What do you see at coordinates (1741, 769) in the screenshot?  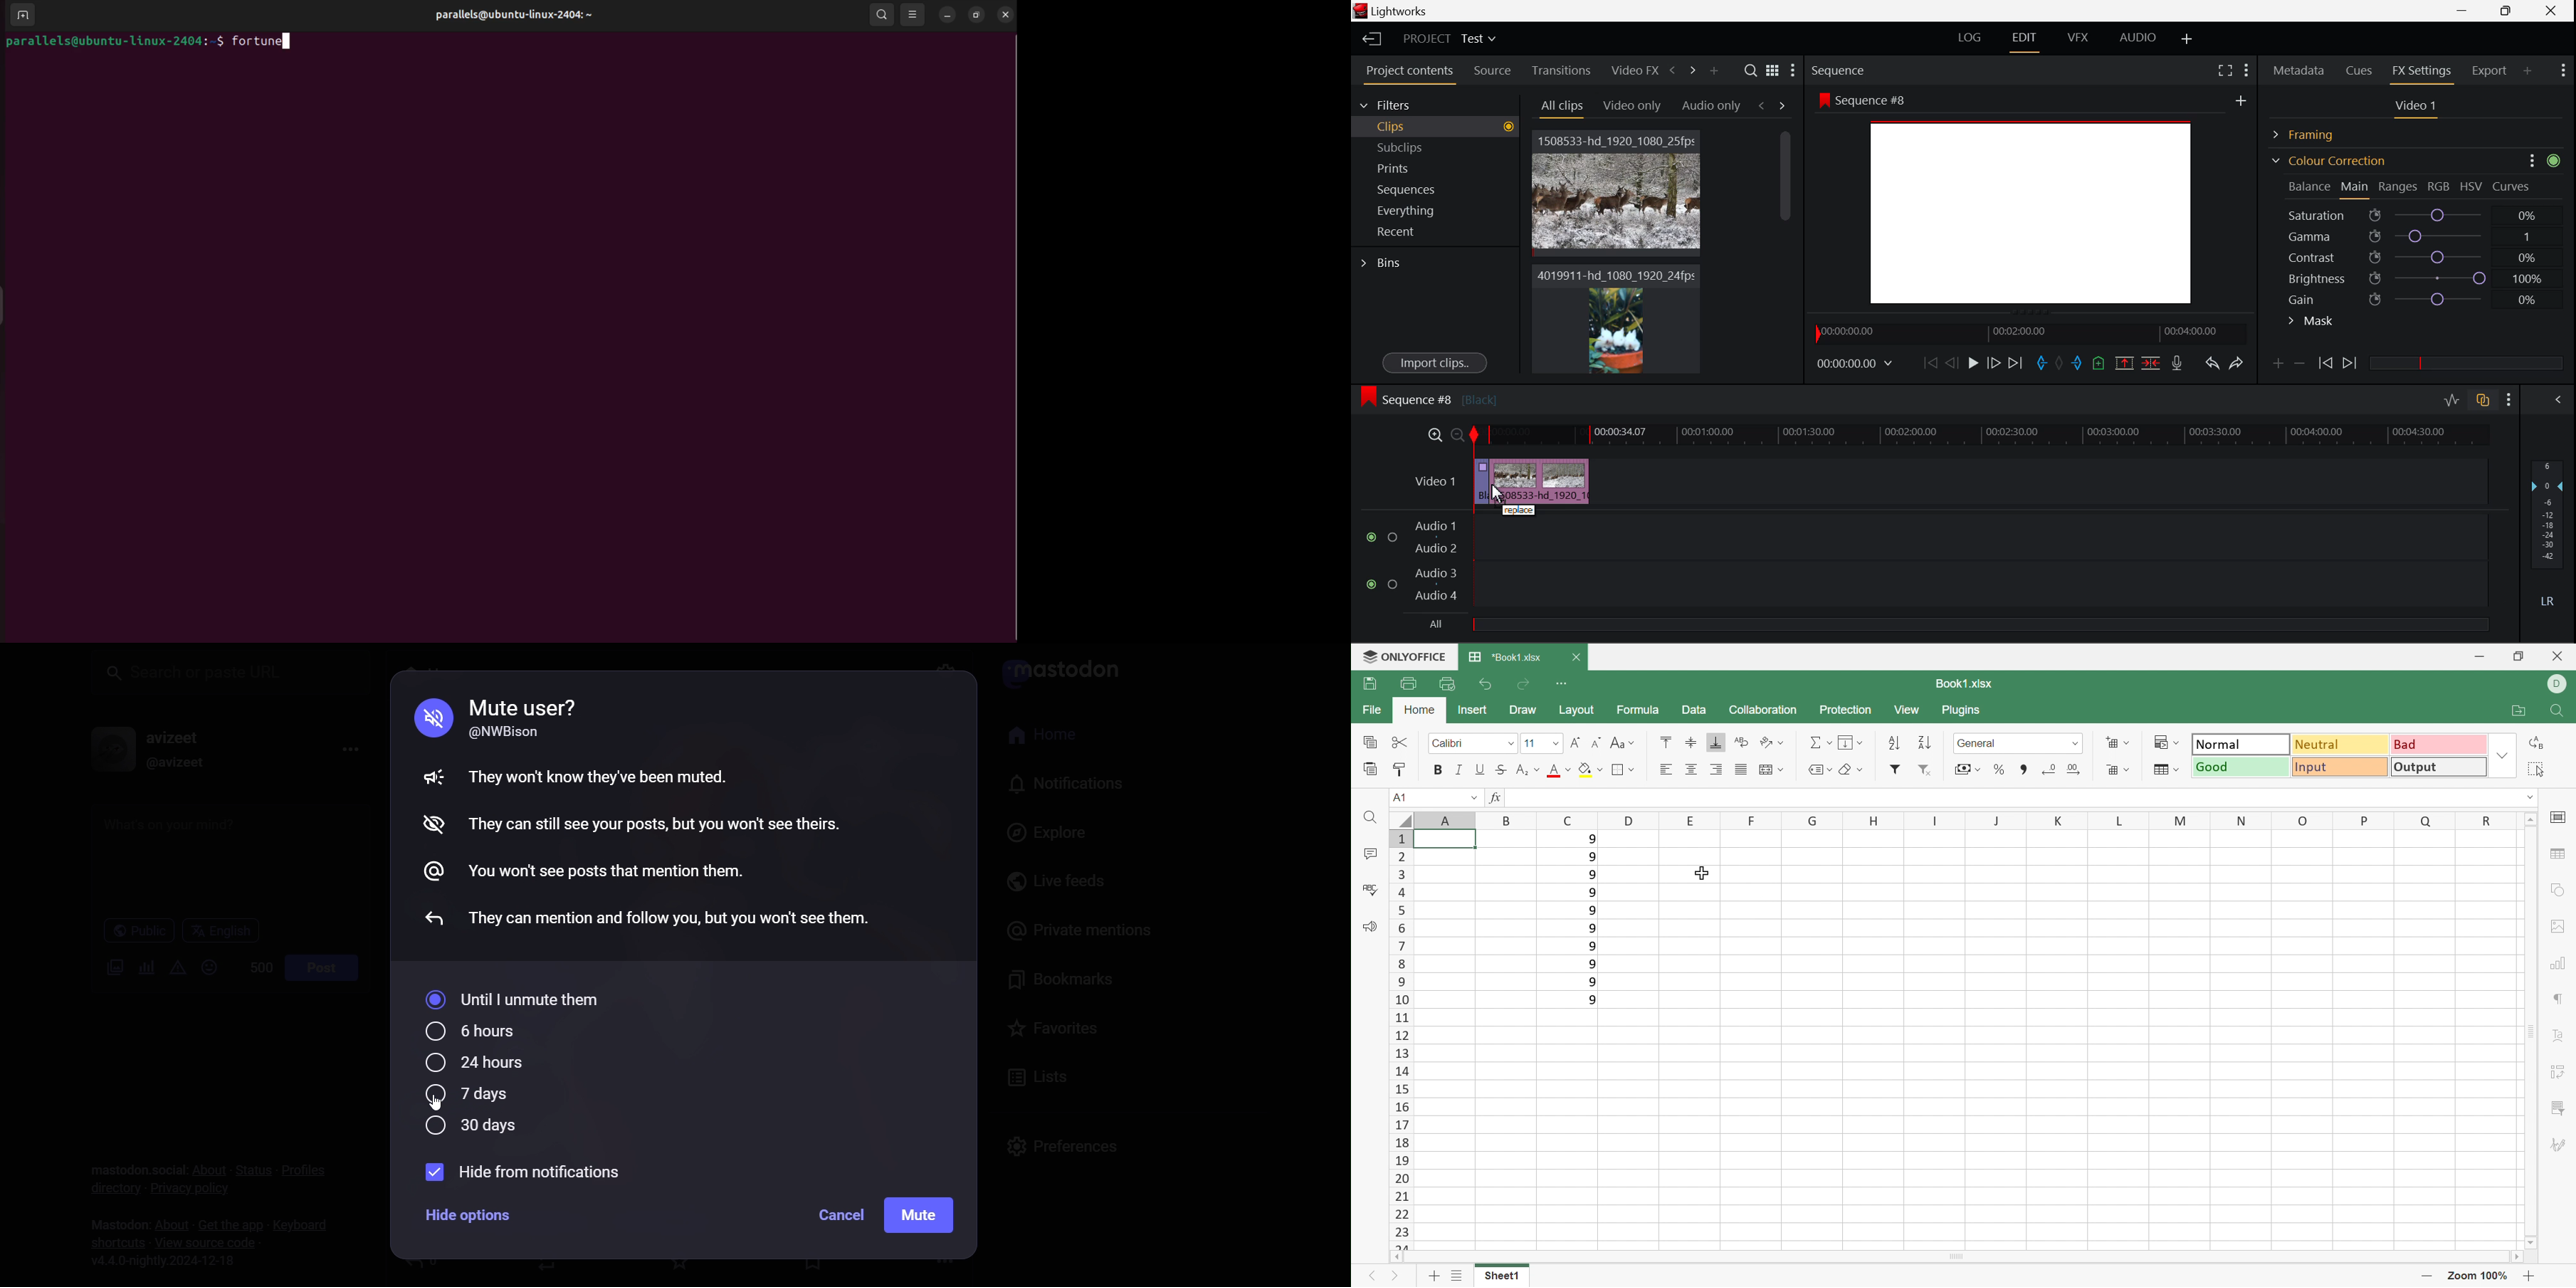 I see `Justified` at bounding box center [1741, 769].